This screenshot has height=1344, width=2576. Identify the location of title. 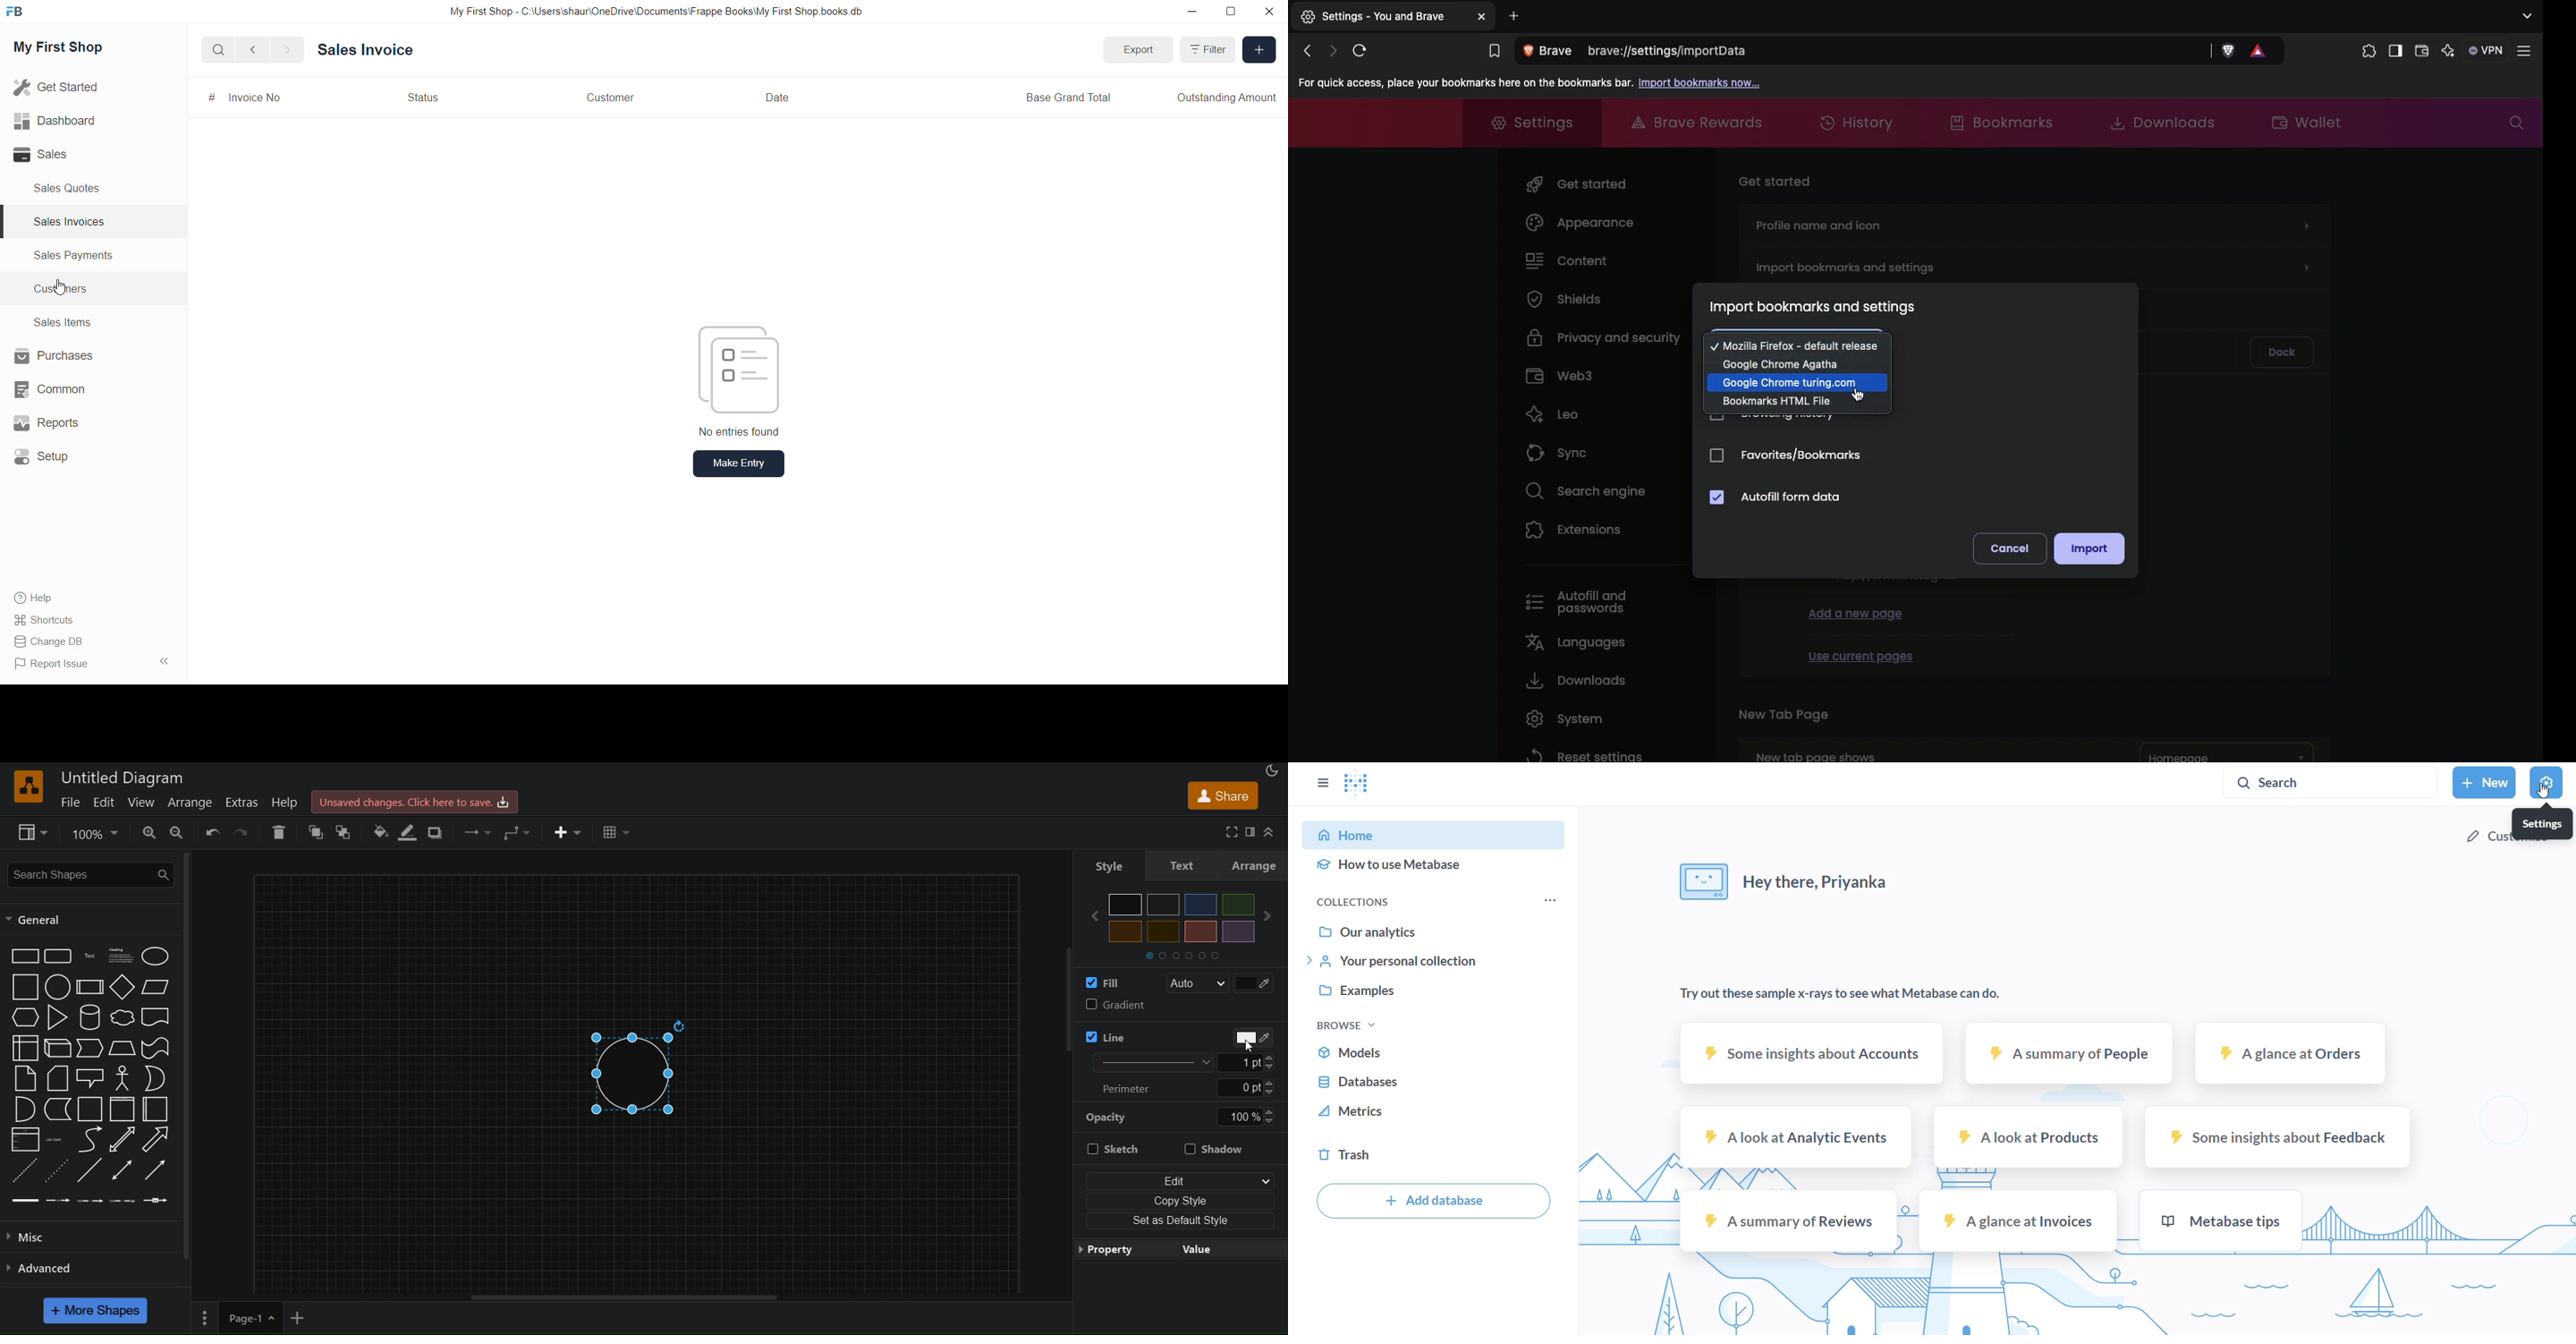
(123, 777).